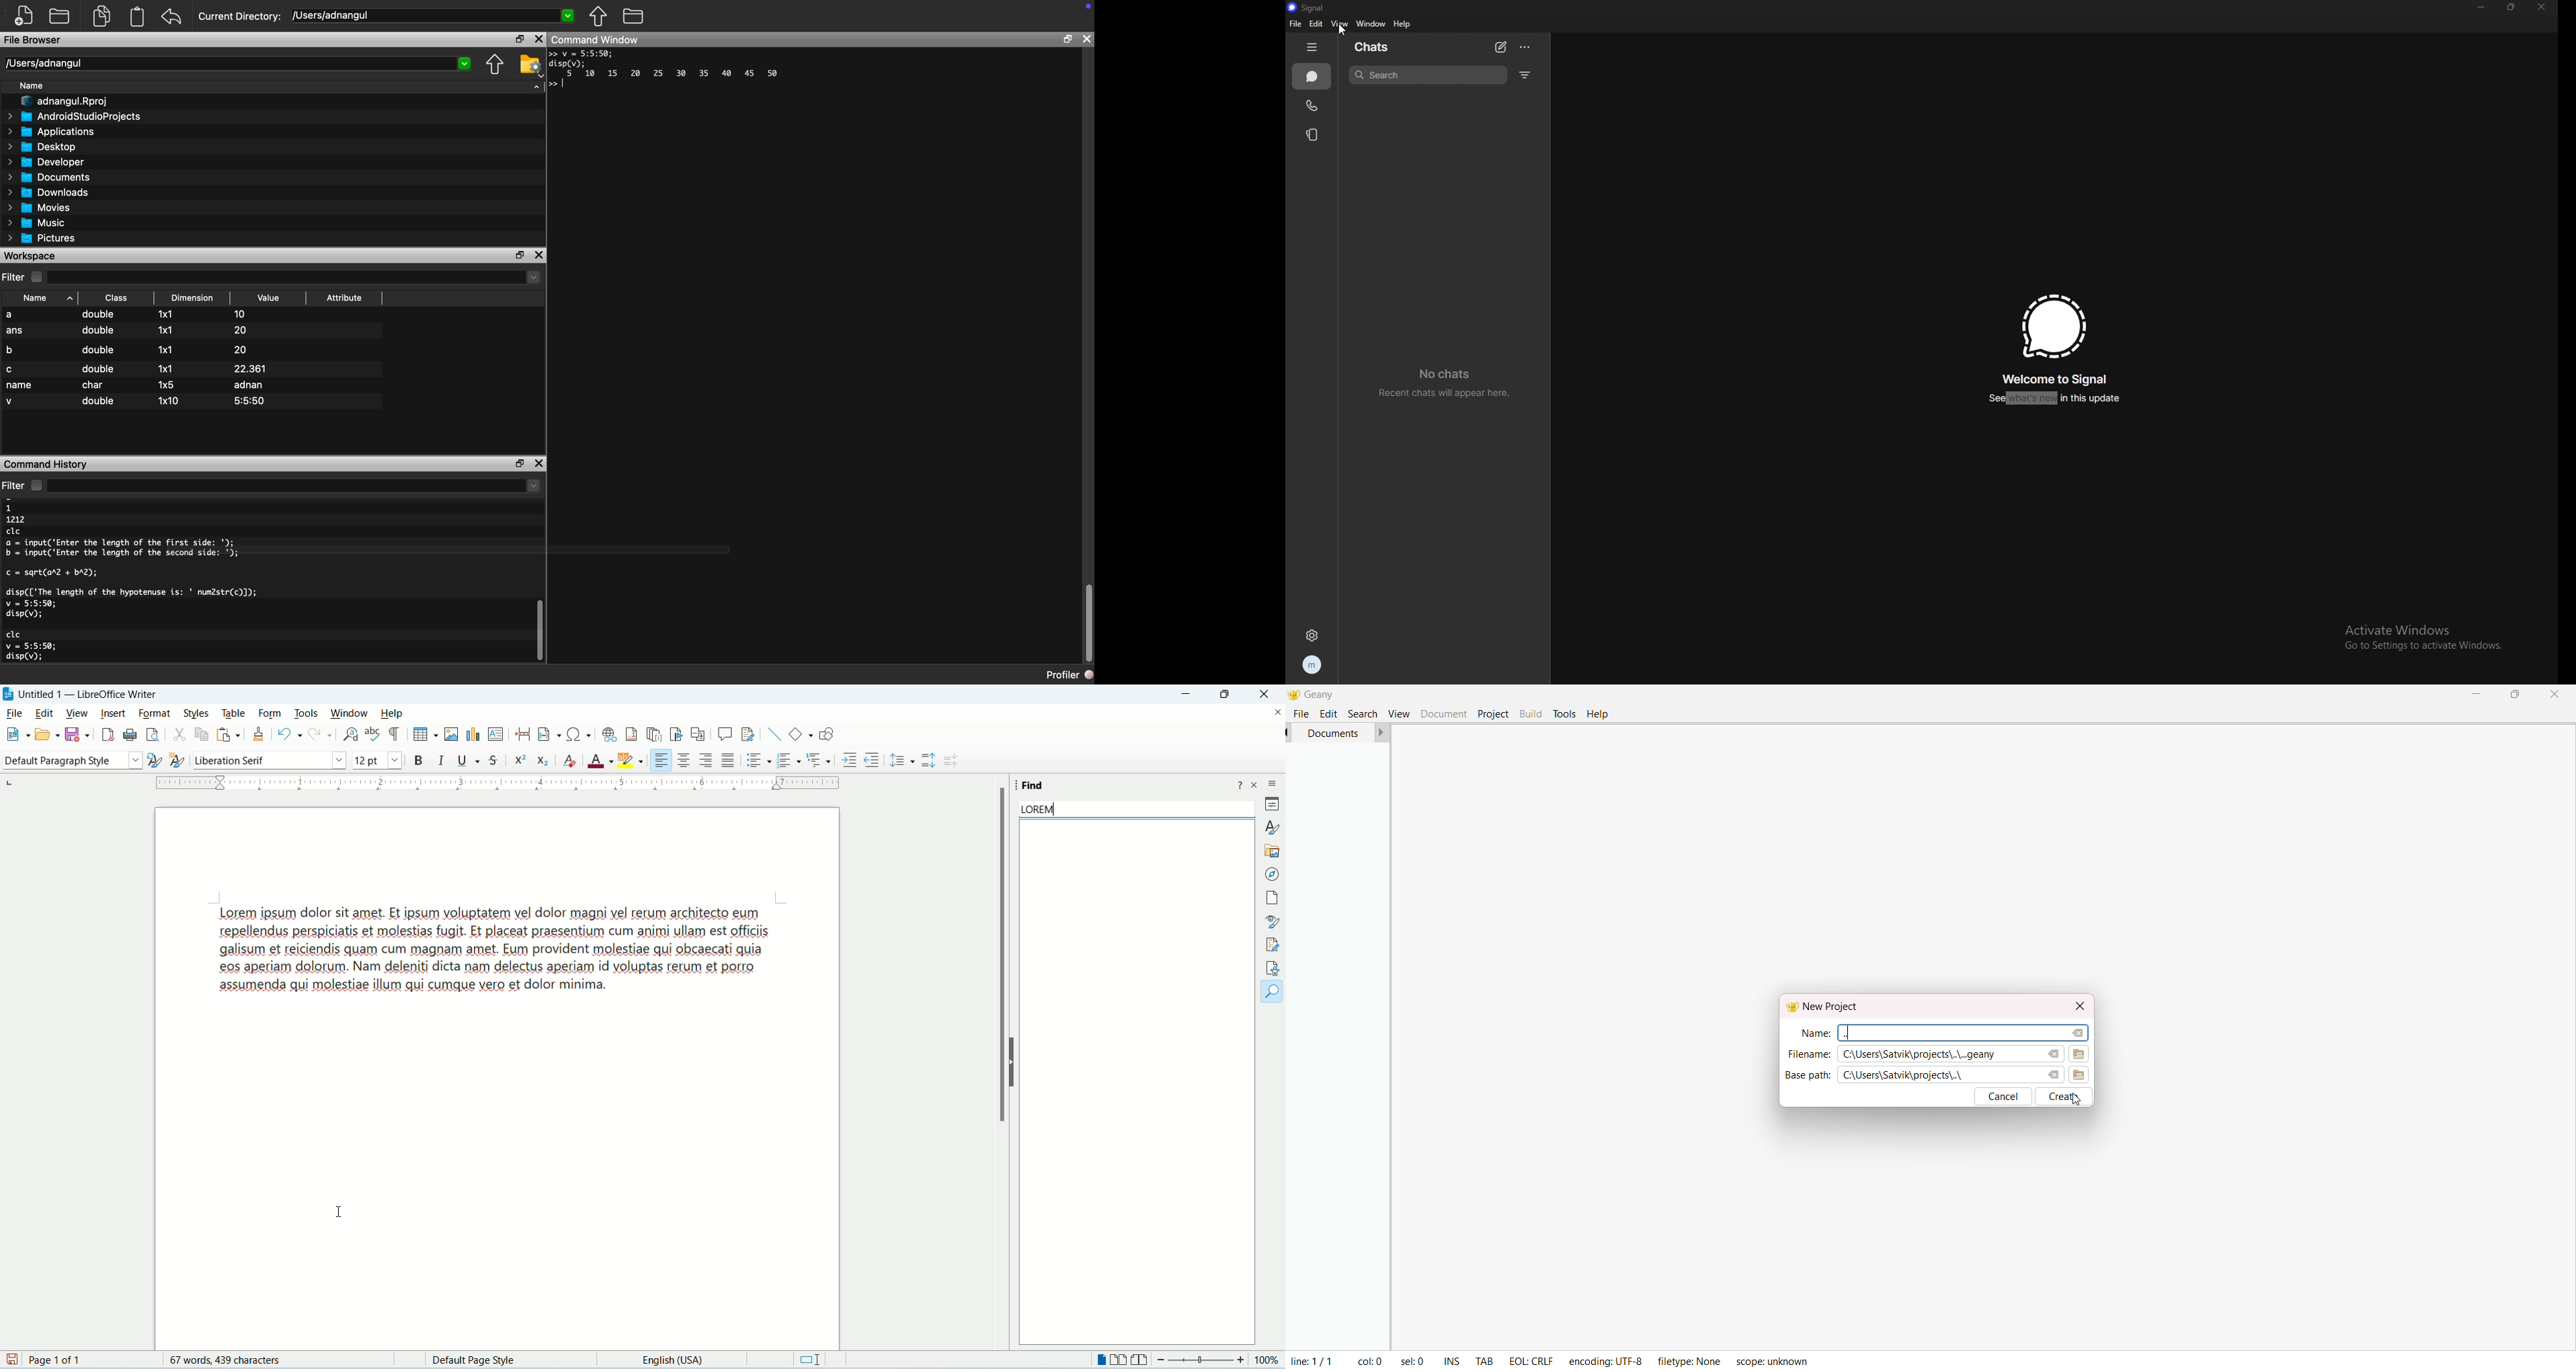 The image size is (2576, 1372). Describe the element at coordinates (1402, 25) in the screenshot. I see `help` at that location.